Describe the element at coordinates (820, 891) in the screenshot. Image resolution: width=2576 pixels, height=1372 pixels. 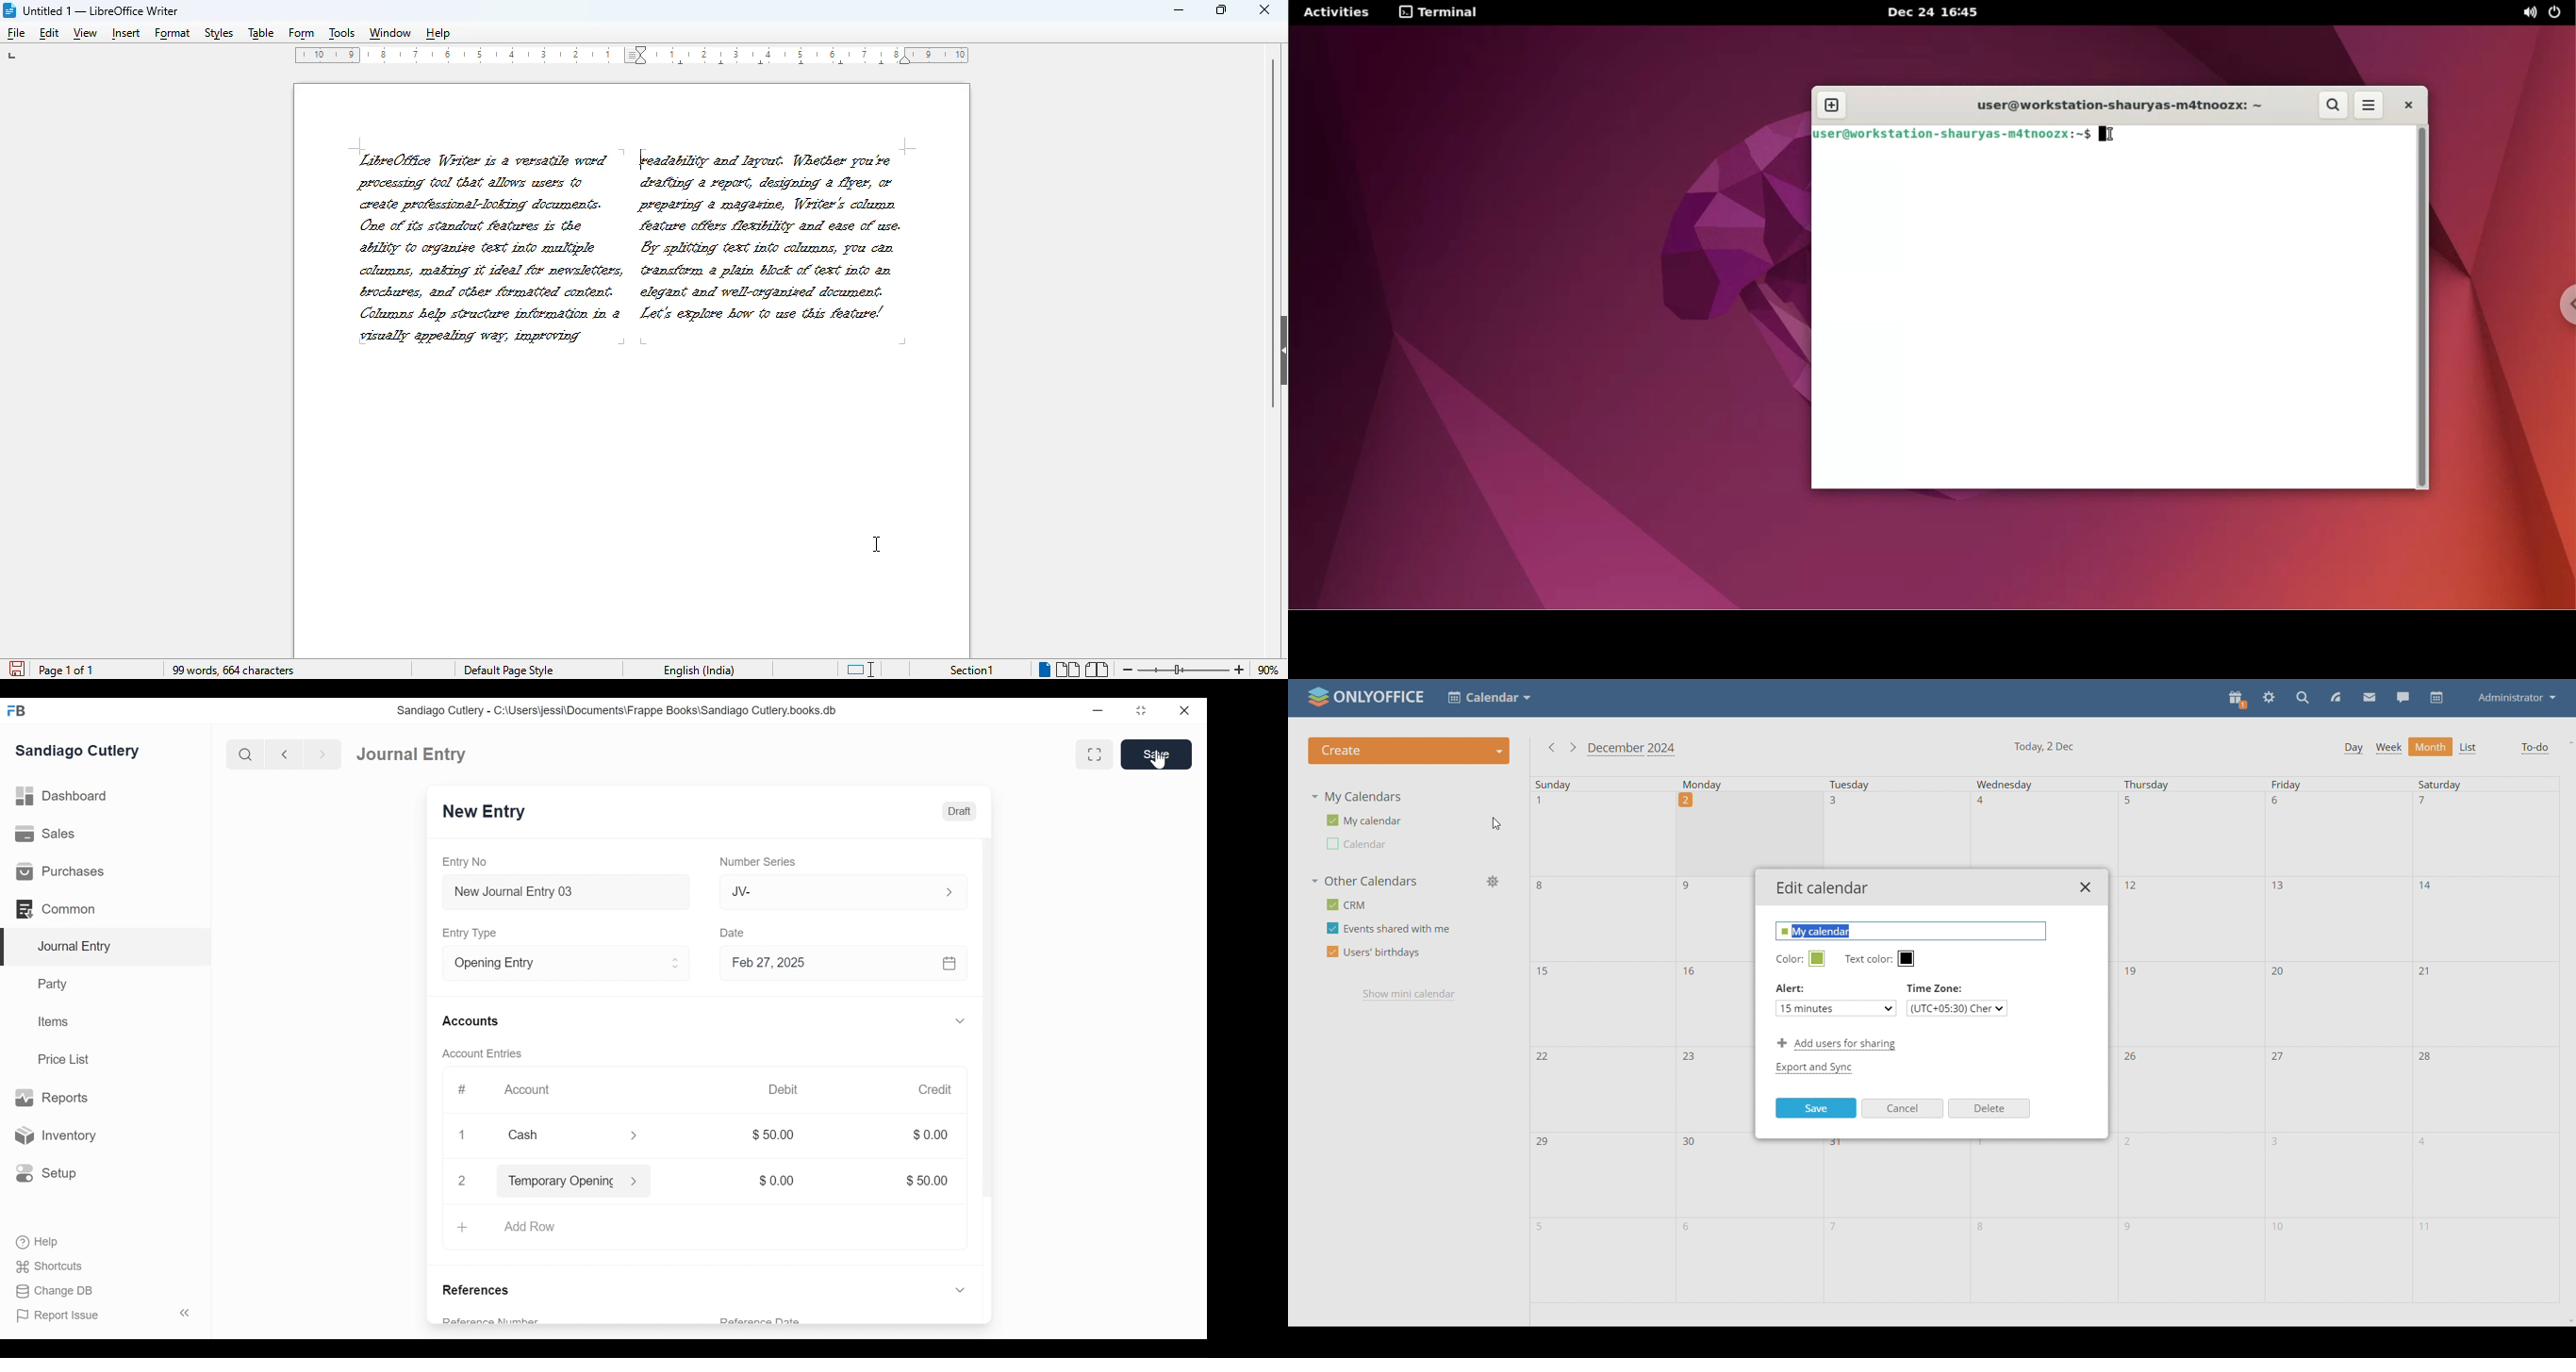
I see `JV-` at that location.